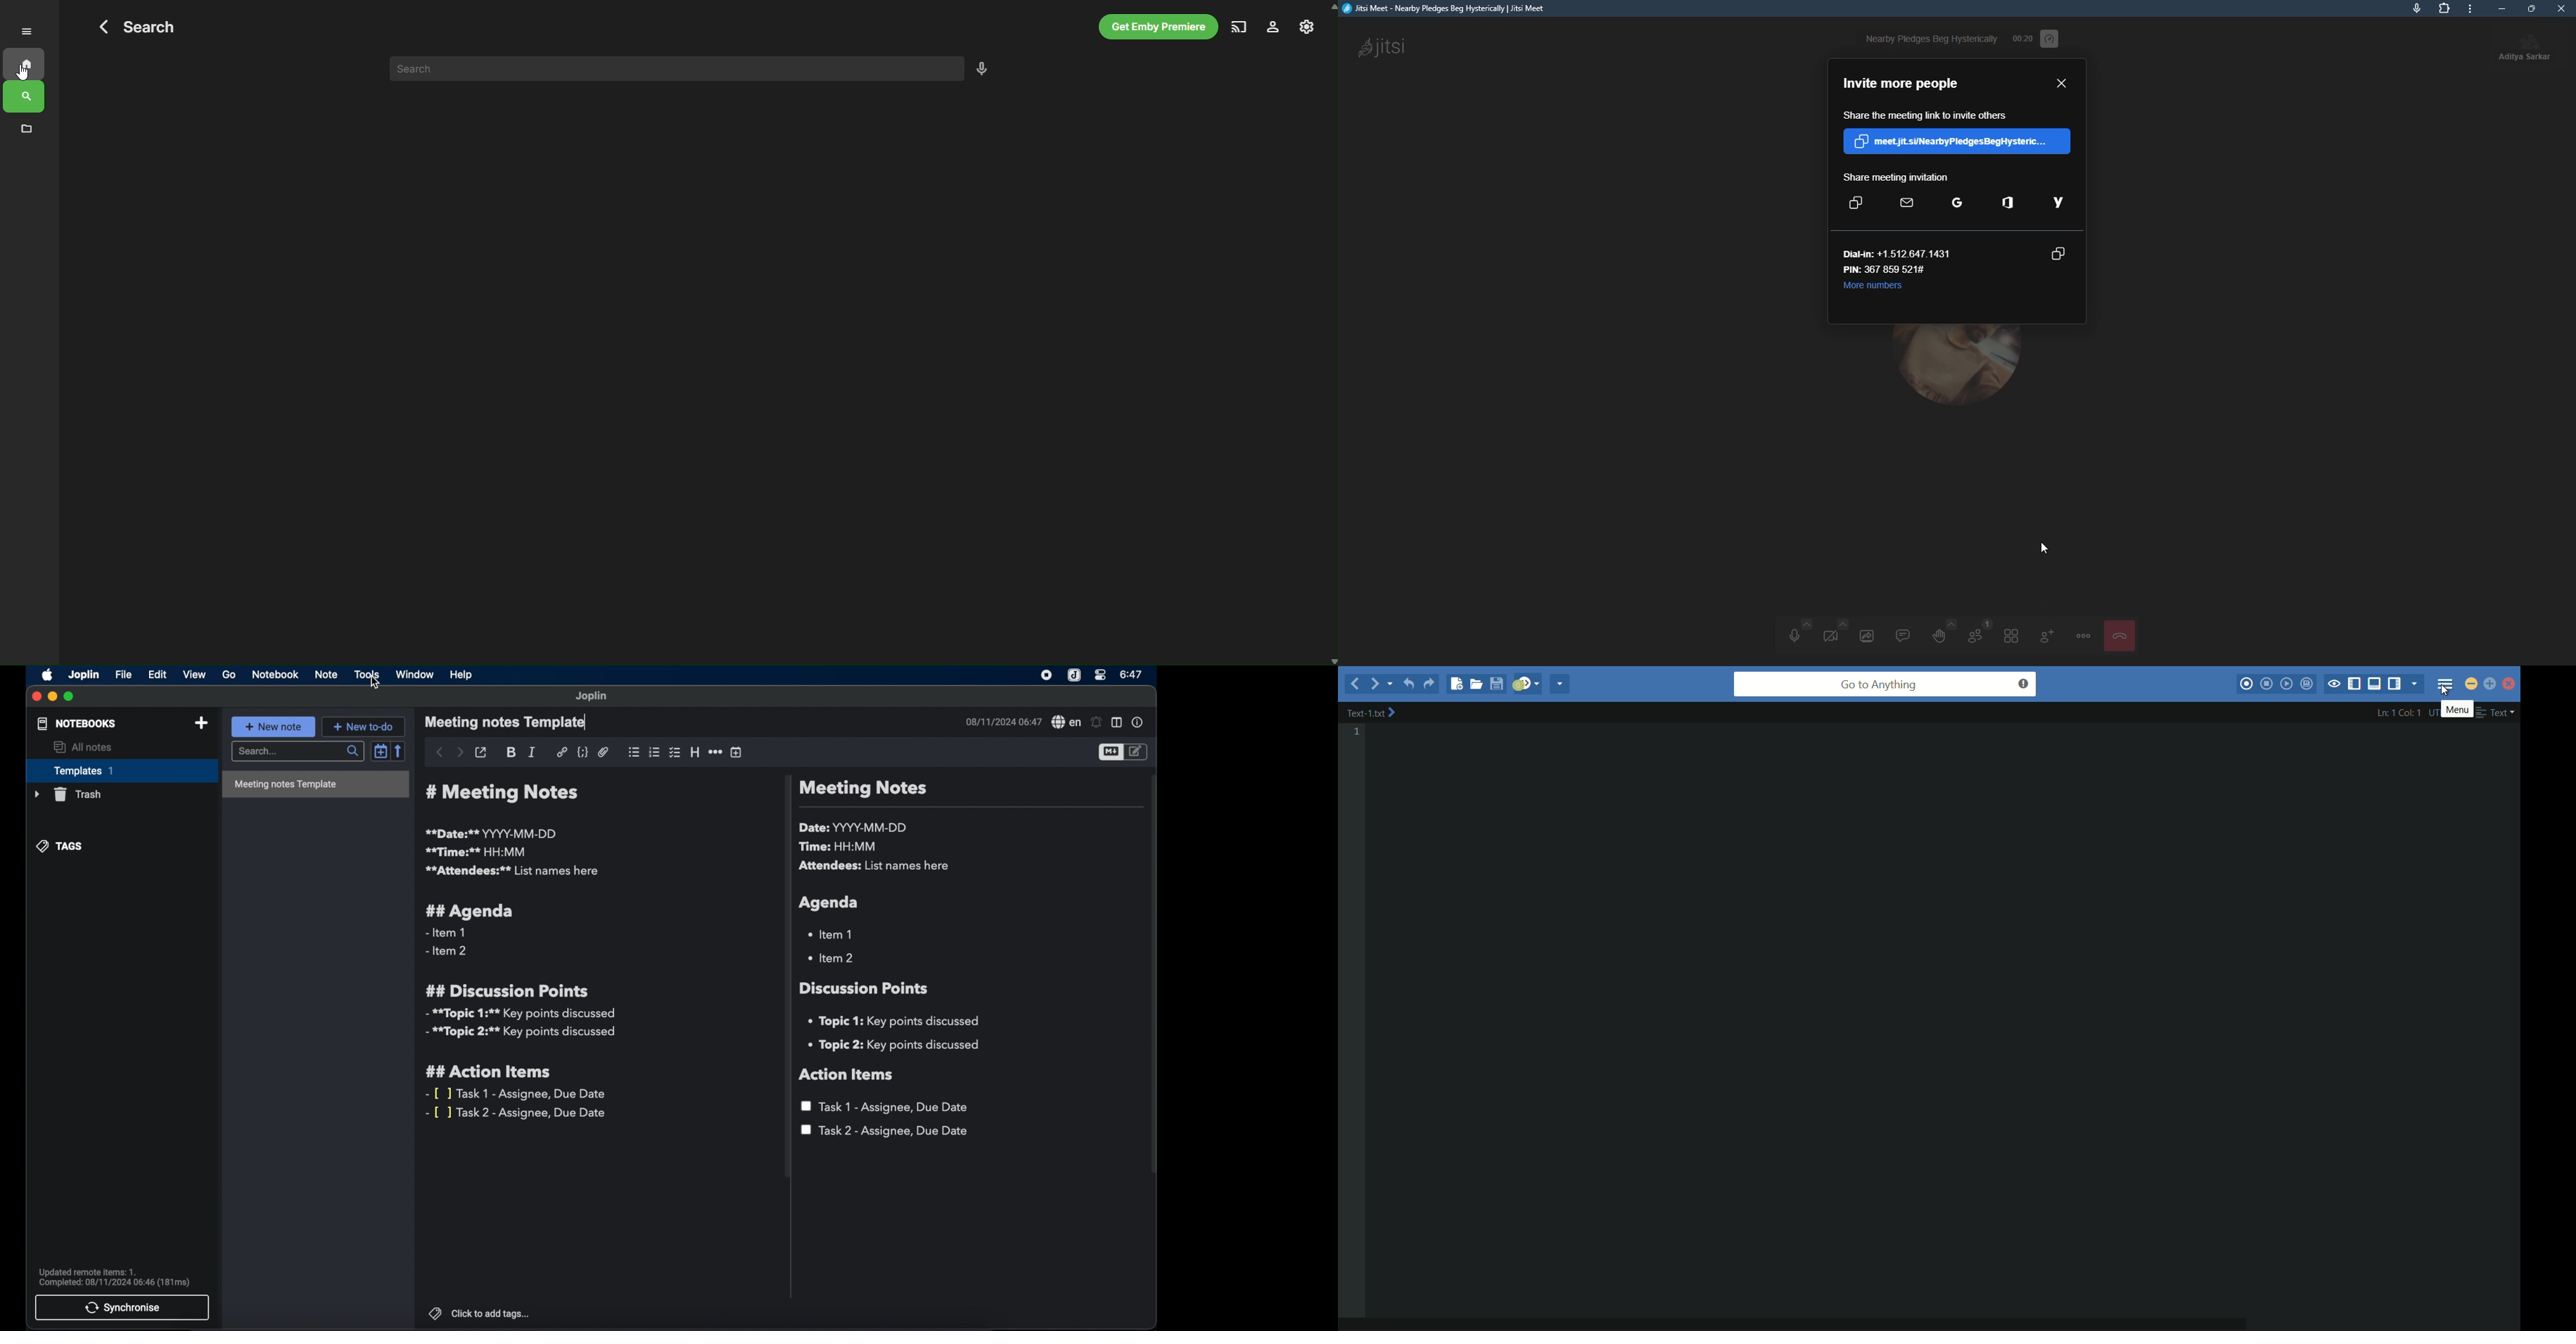 Image resolution: width=2576 pixels, height=1344 pixels. What do you see at coordinates (275, 675) in the screenshot?
I see `notebook` at bounding box center [275, 675].